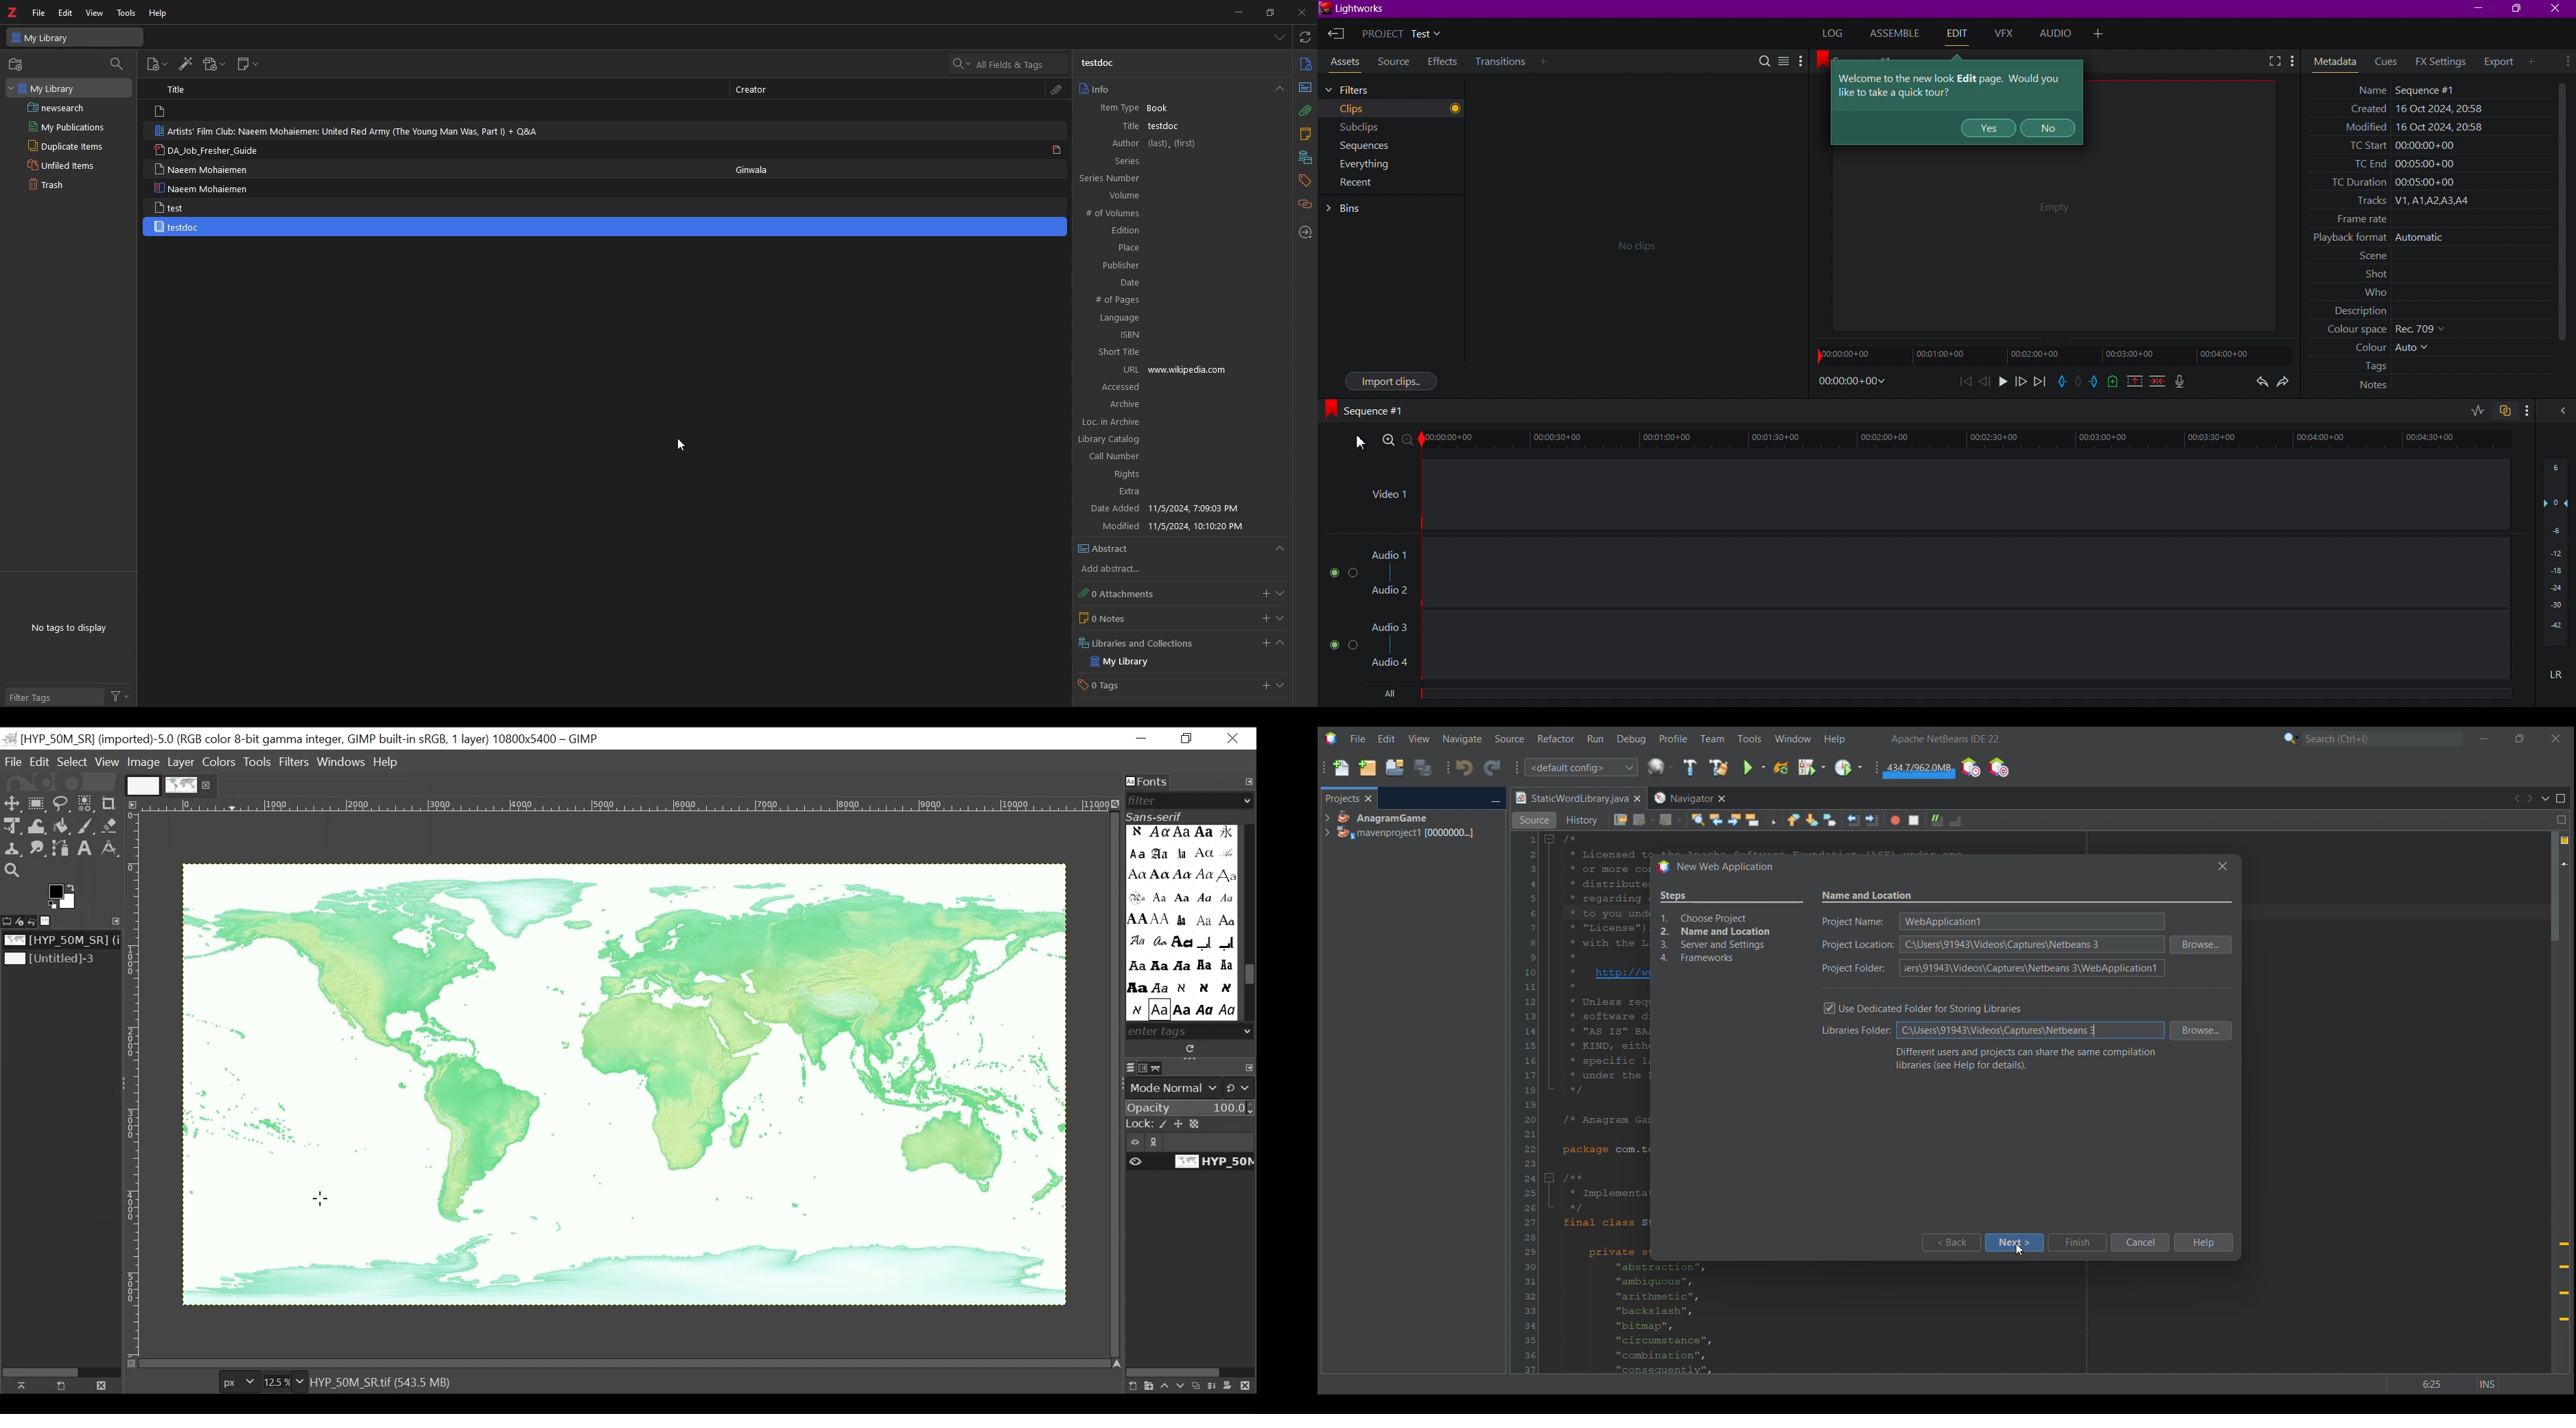 This screenshot has height=1428, width=2576. Describe the element at coordinates (72, 762) in the screenshot. I see `Select` at that location.